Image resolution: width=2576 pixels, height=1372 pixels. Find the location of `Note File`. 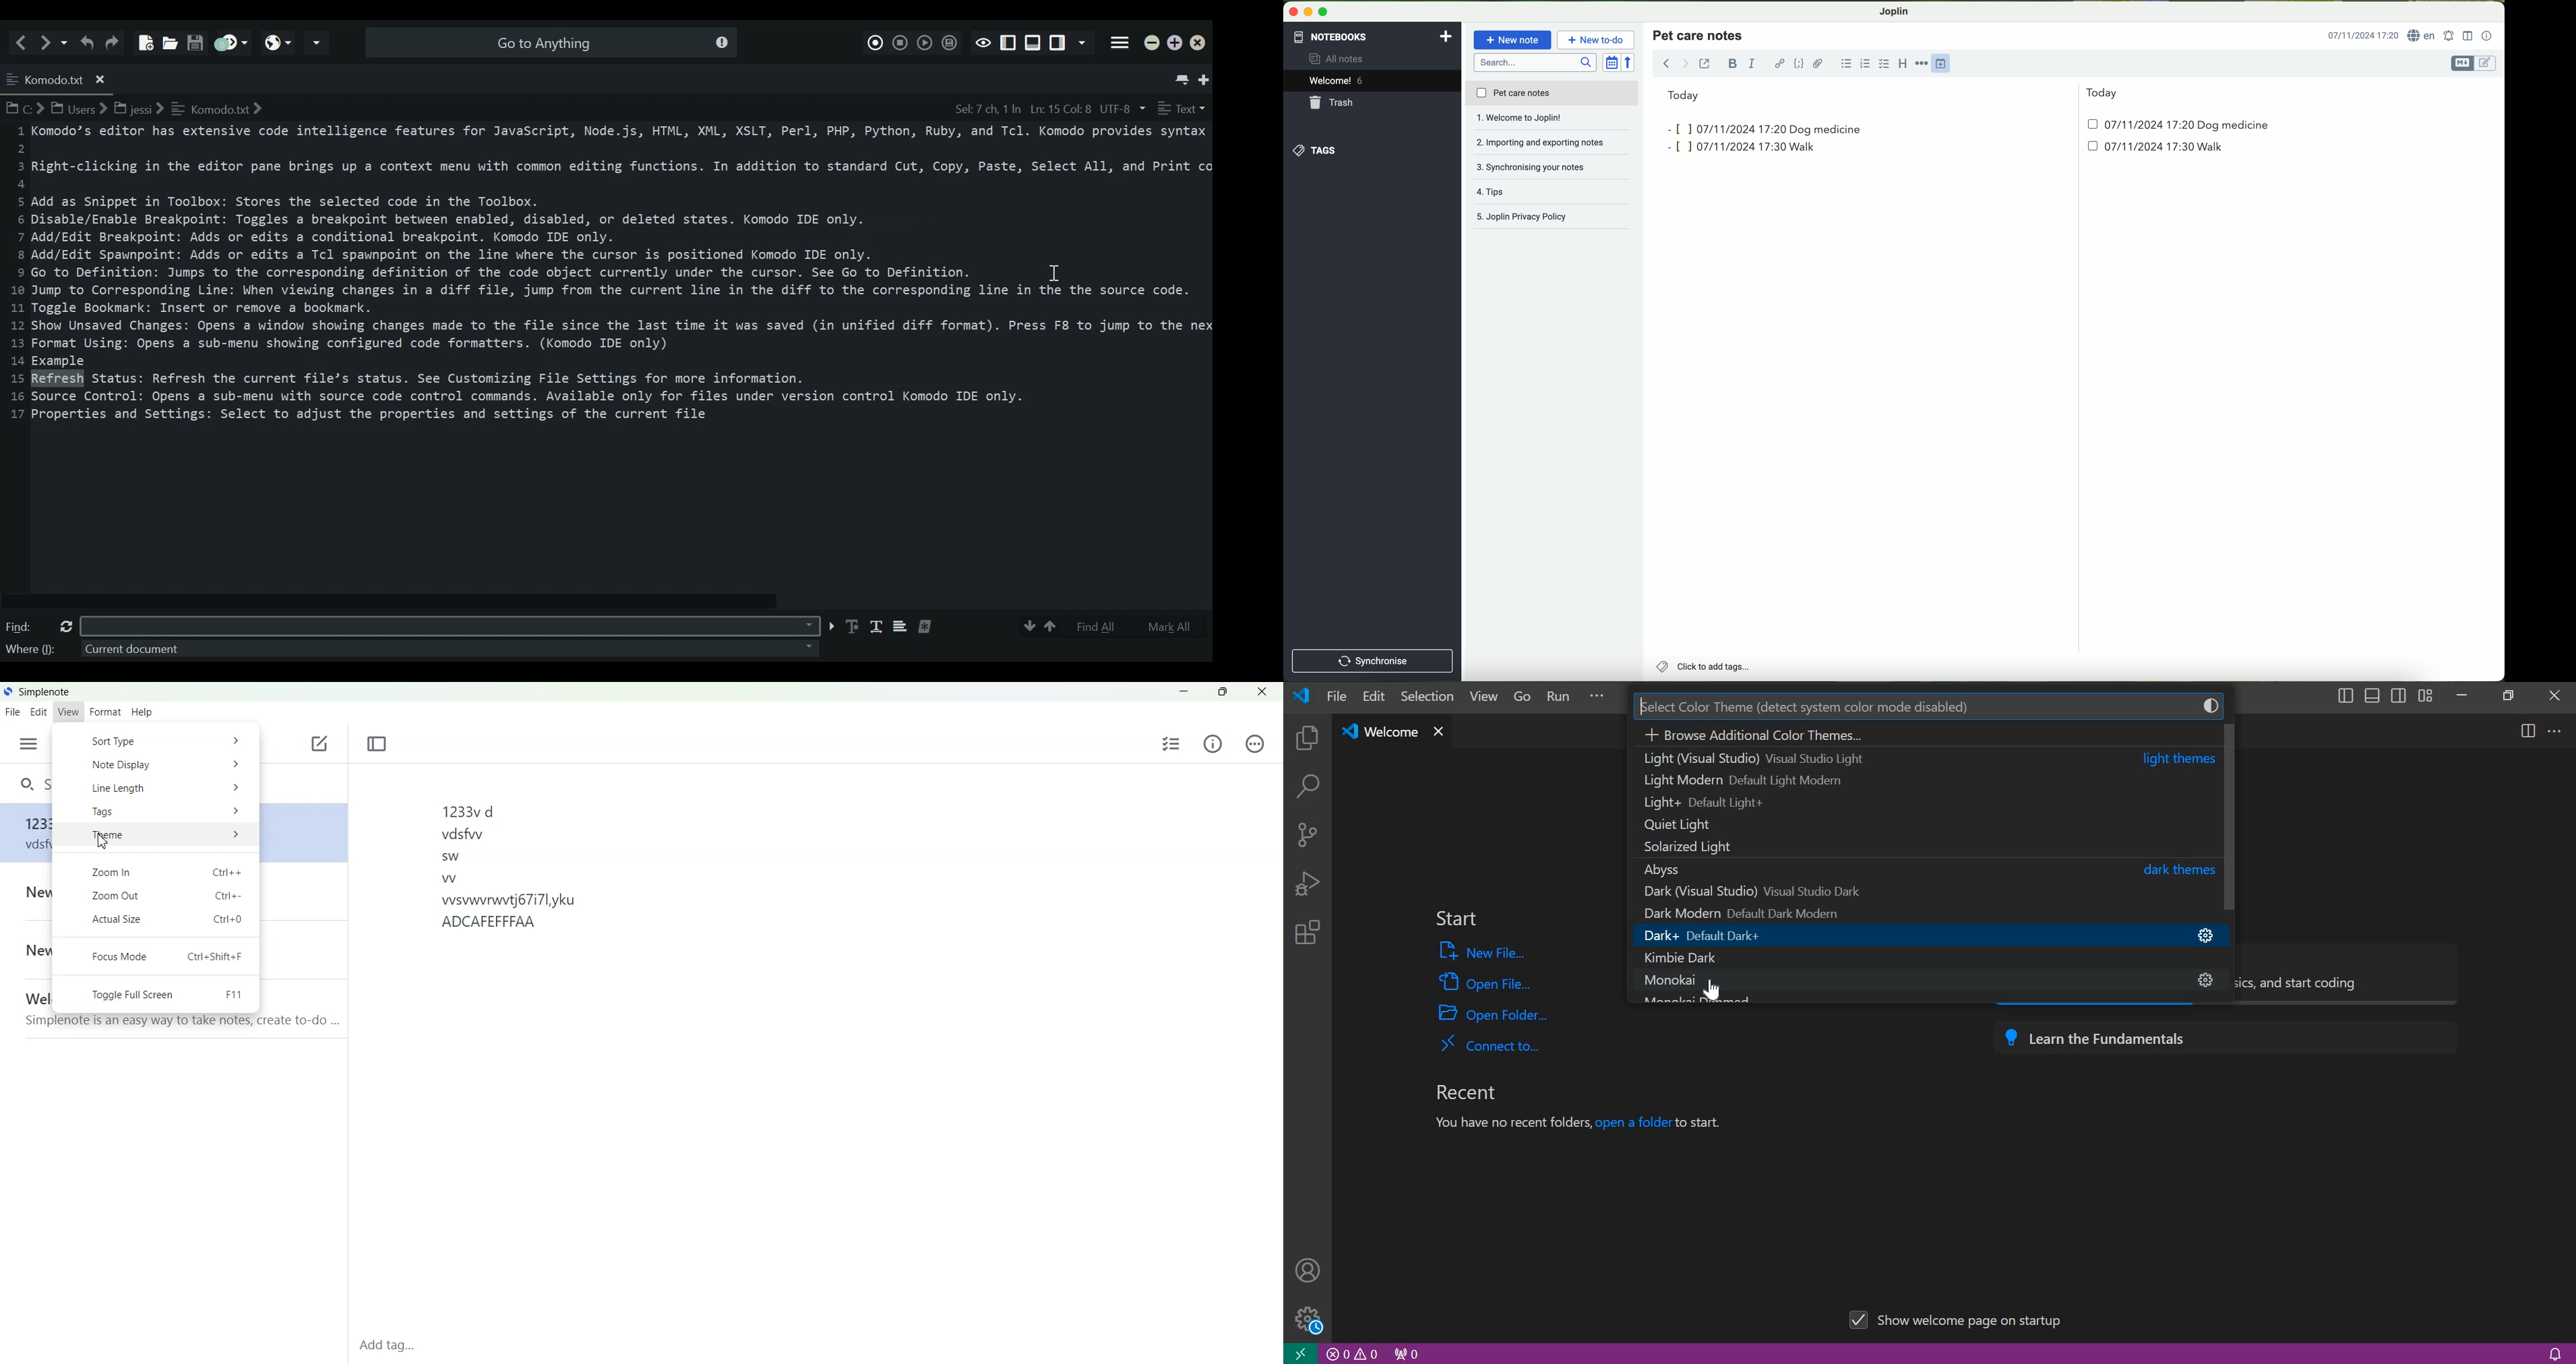

Note File is located at coordinates (29, 893).